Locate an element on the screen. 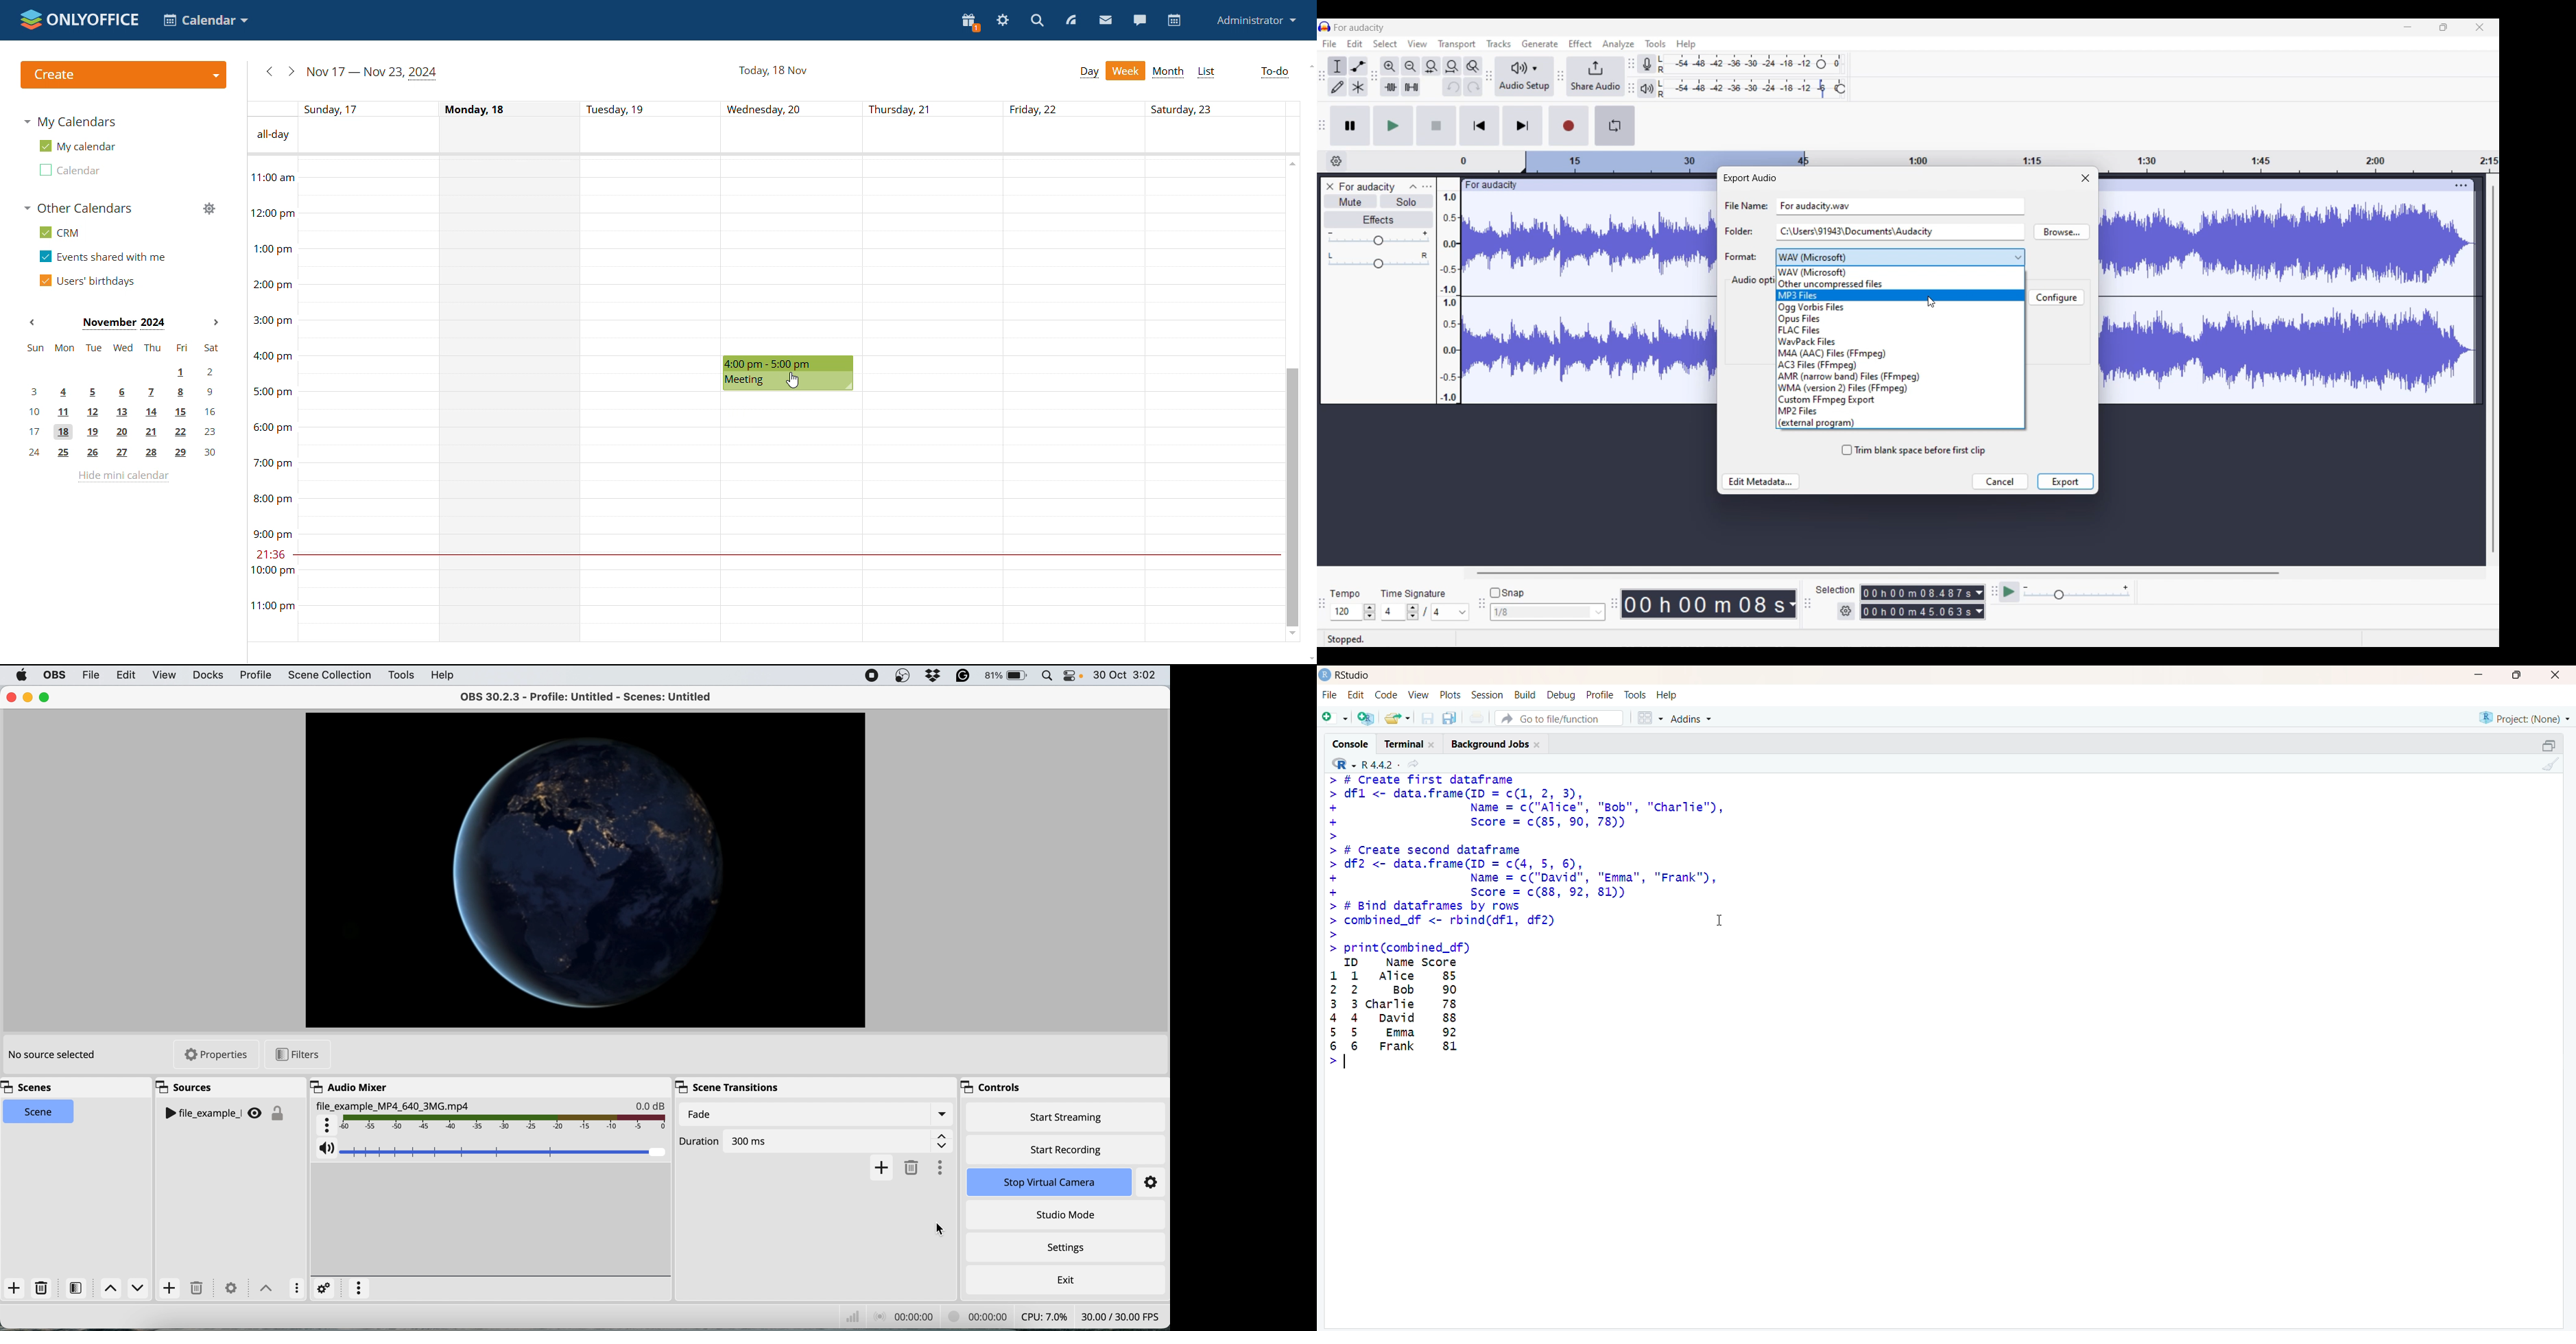 The height and width of the screenshot is (1344, 2576). maximize is located at coordinates (2517, 675).